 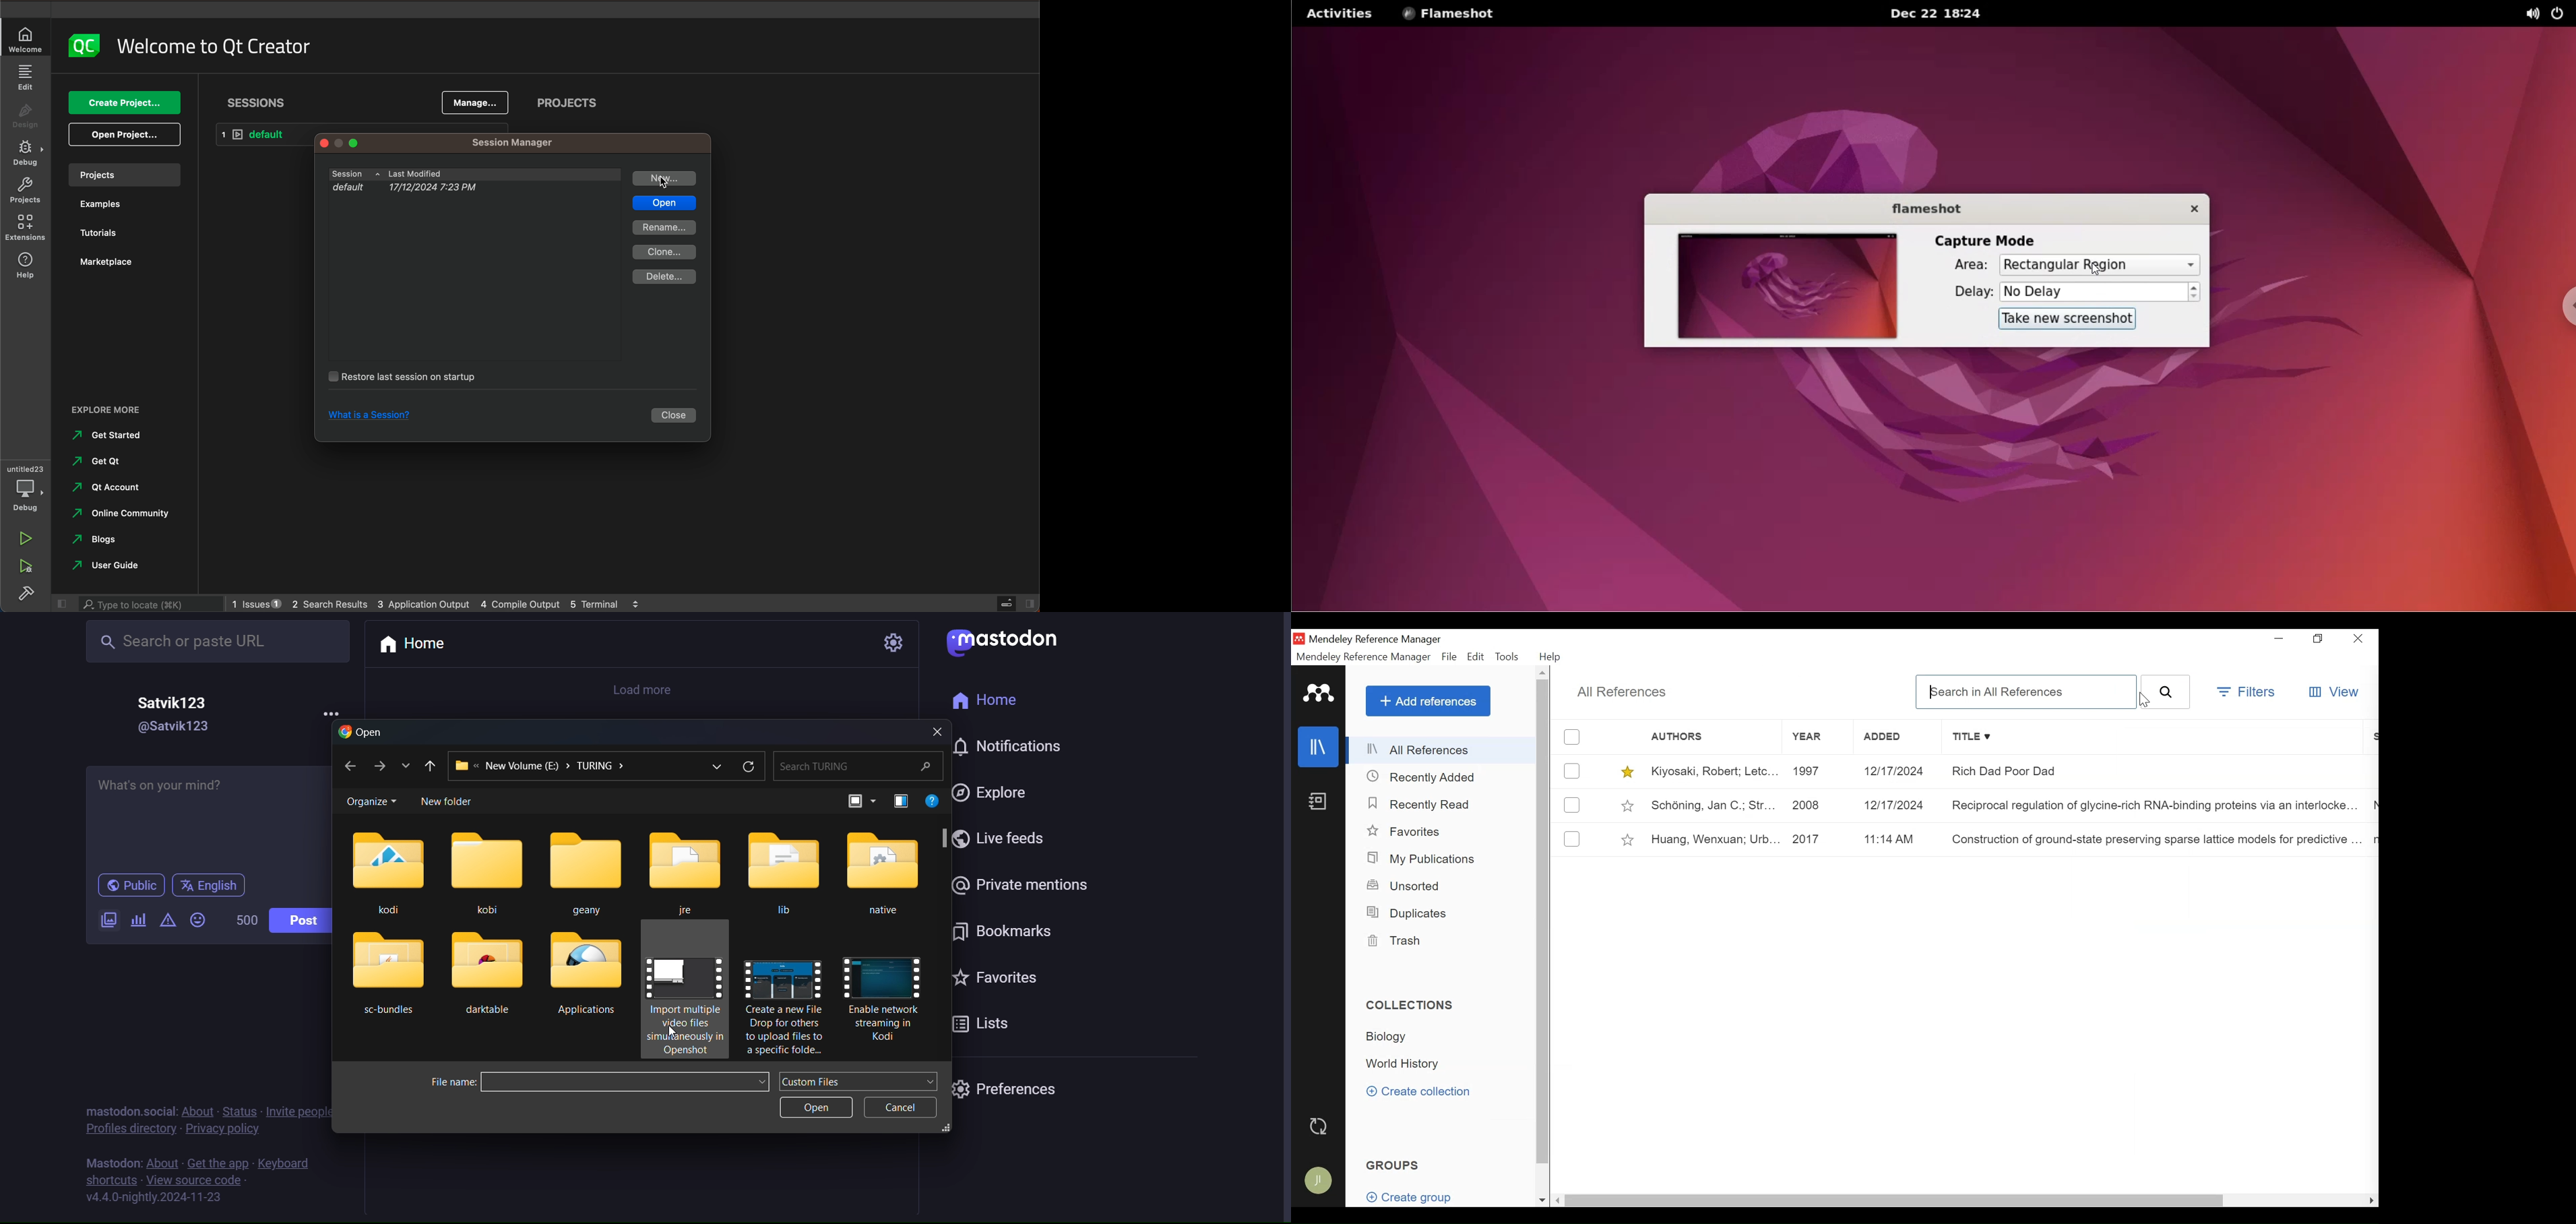 What do you see at coordinates (787, 873) in the screenshot?
I see `lib` at bounding box center [787, 873].